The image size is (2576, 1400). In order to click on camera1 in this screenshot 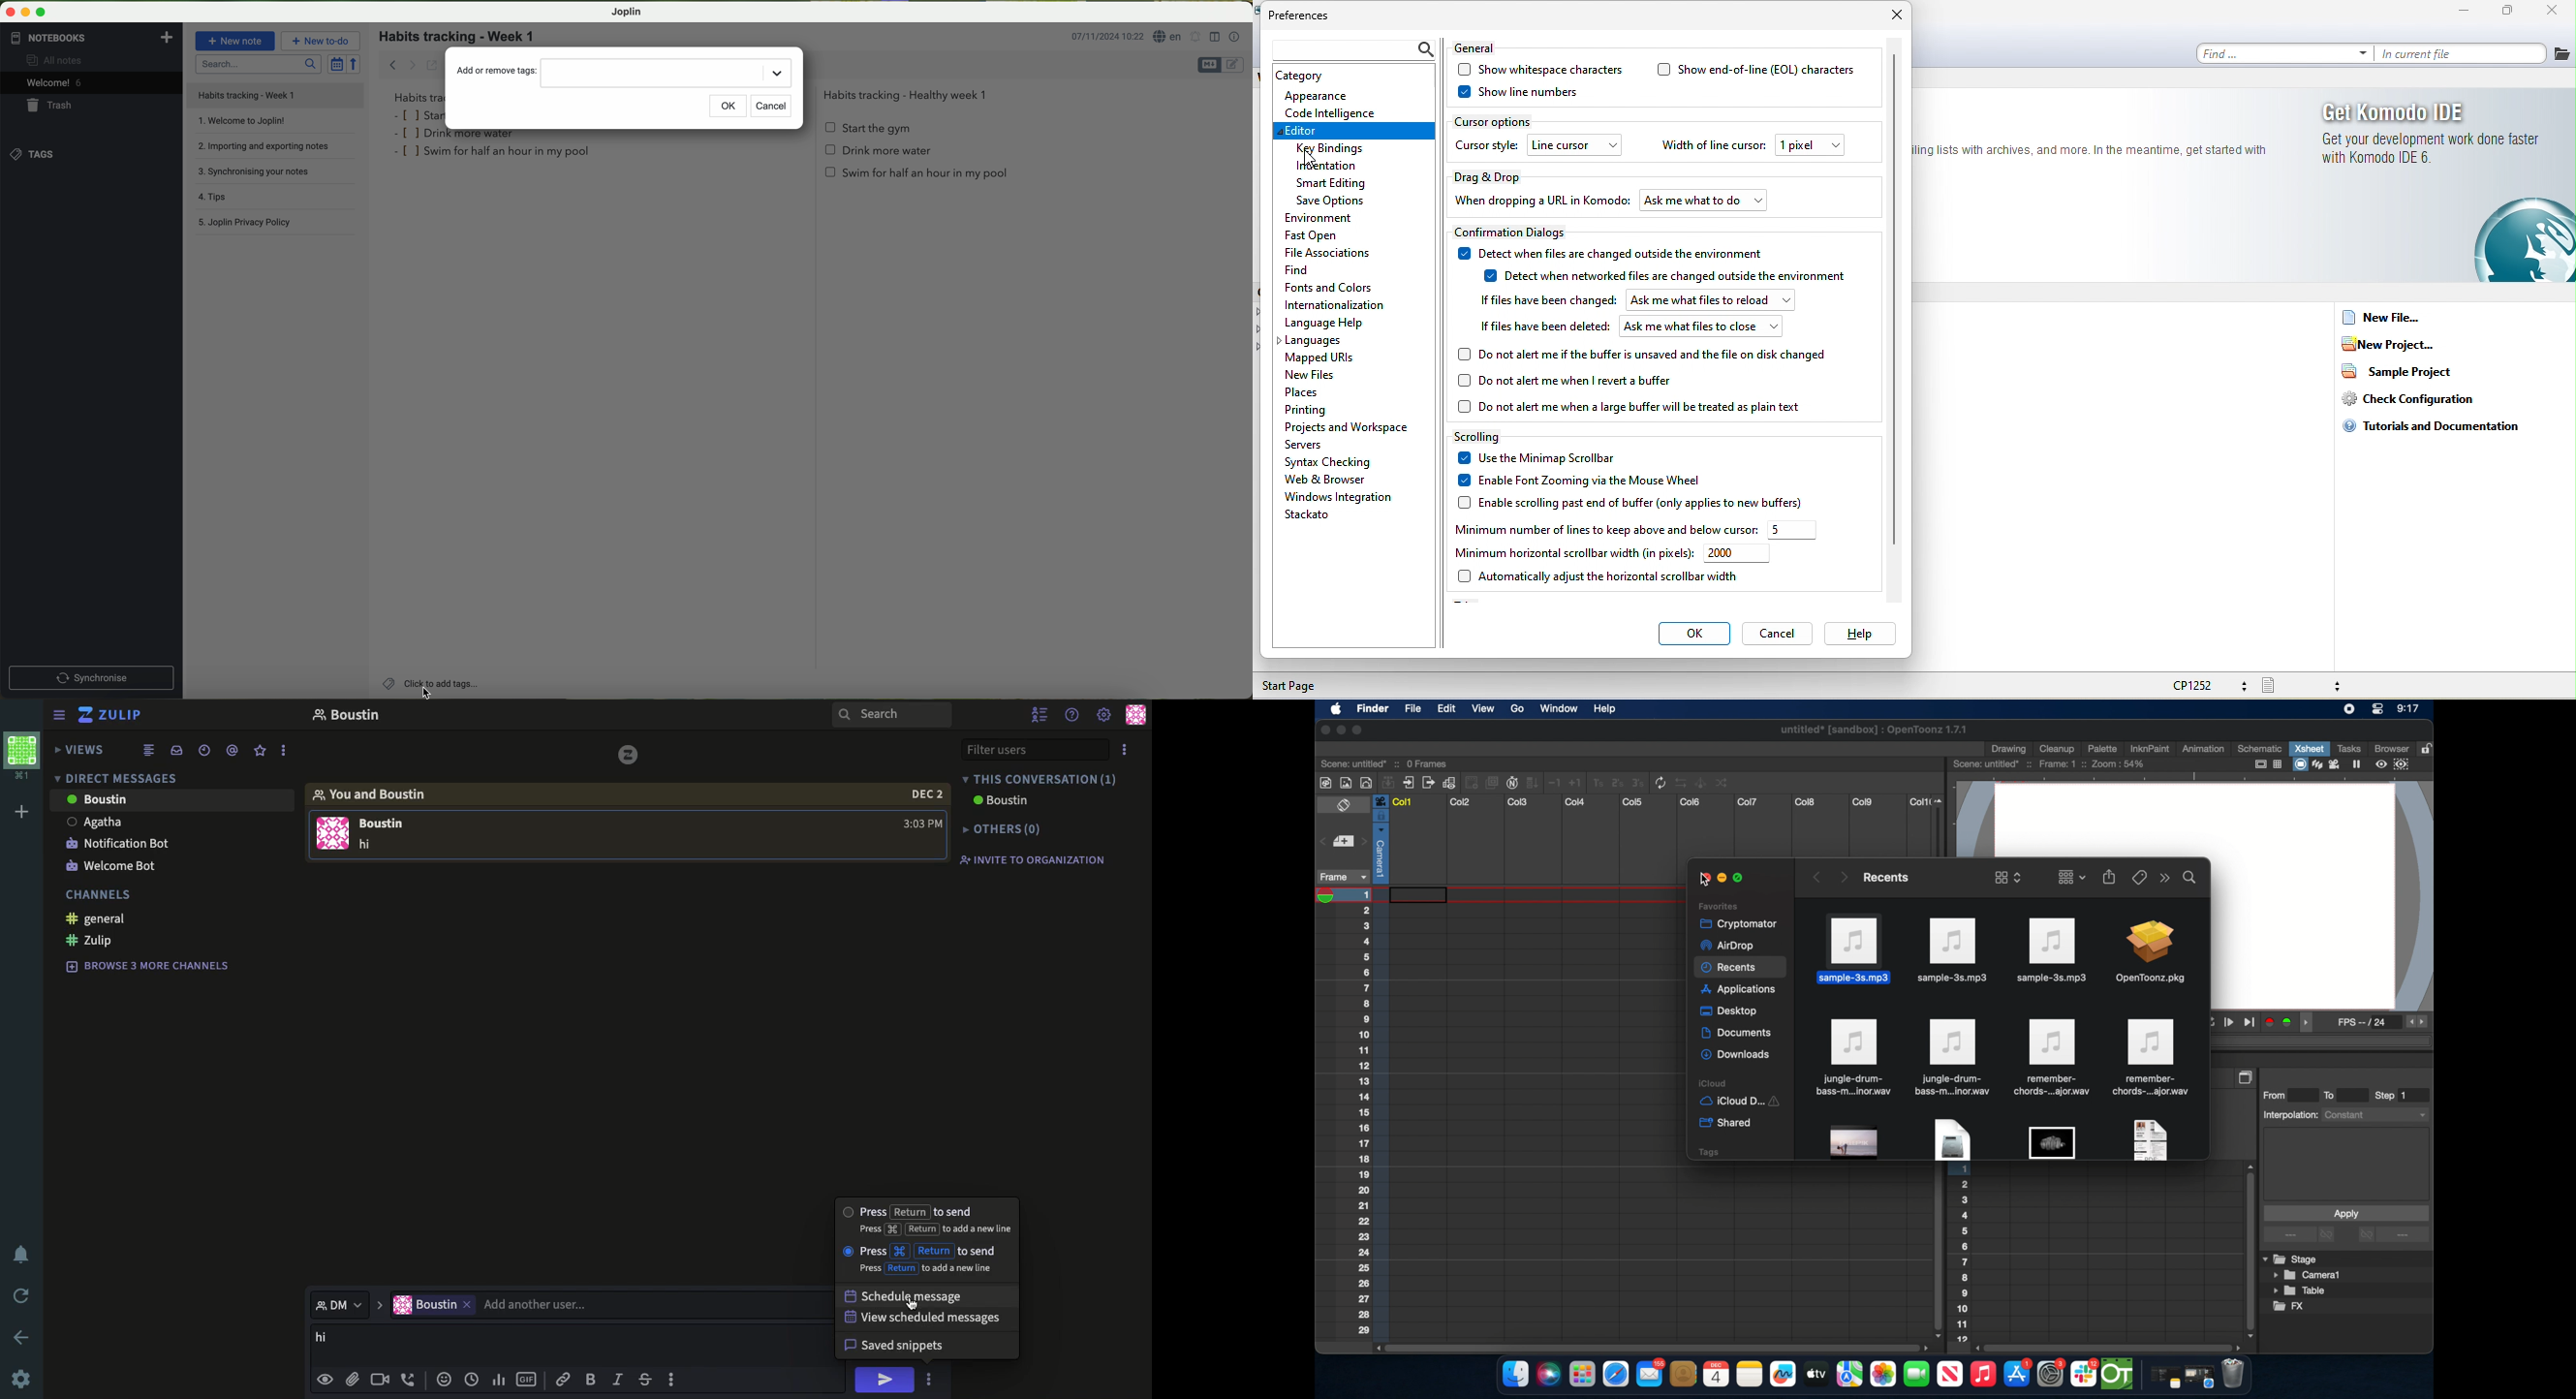, I will do `click(2308, 1275)`.